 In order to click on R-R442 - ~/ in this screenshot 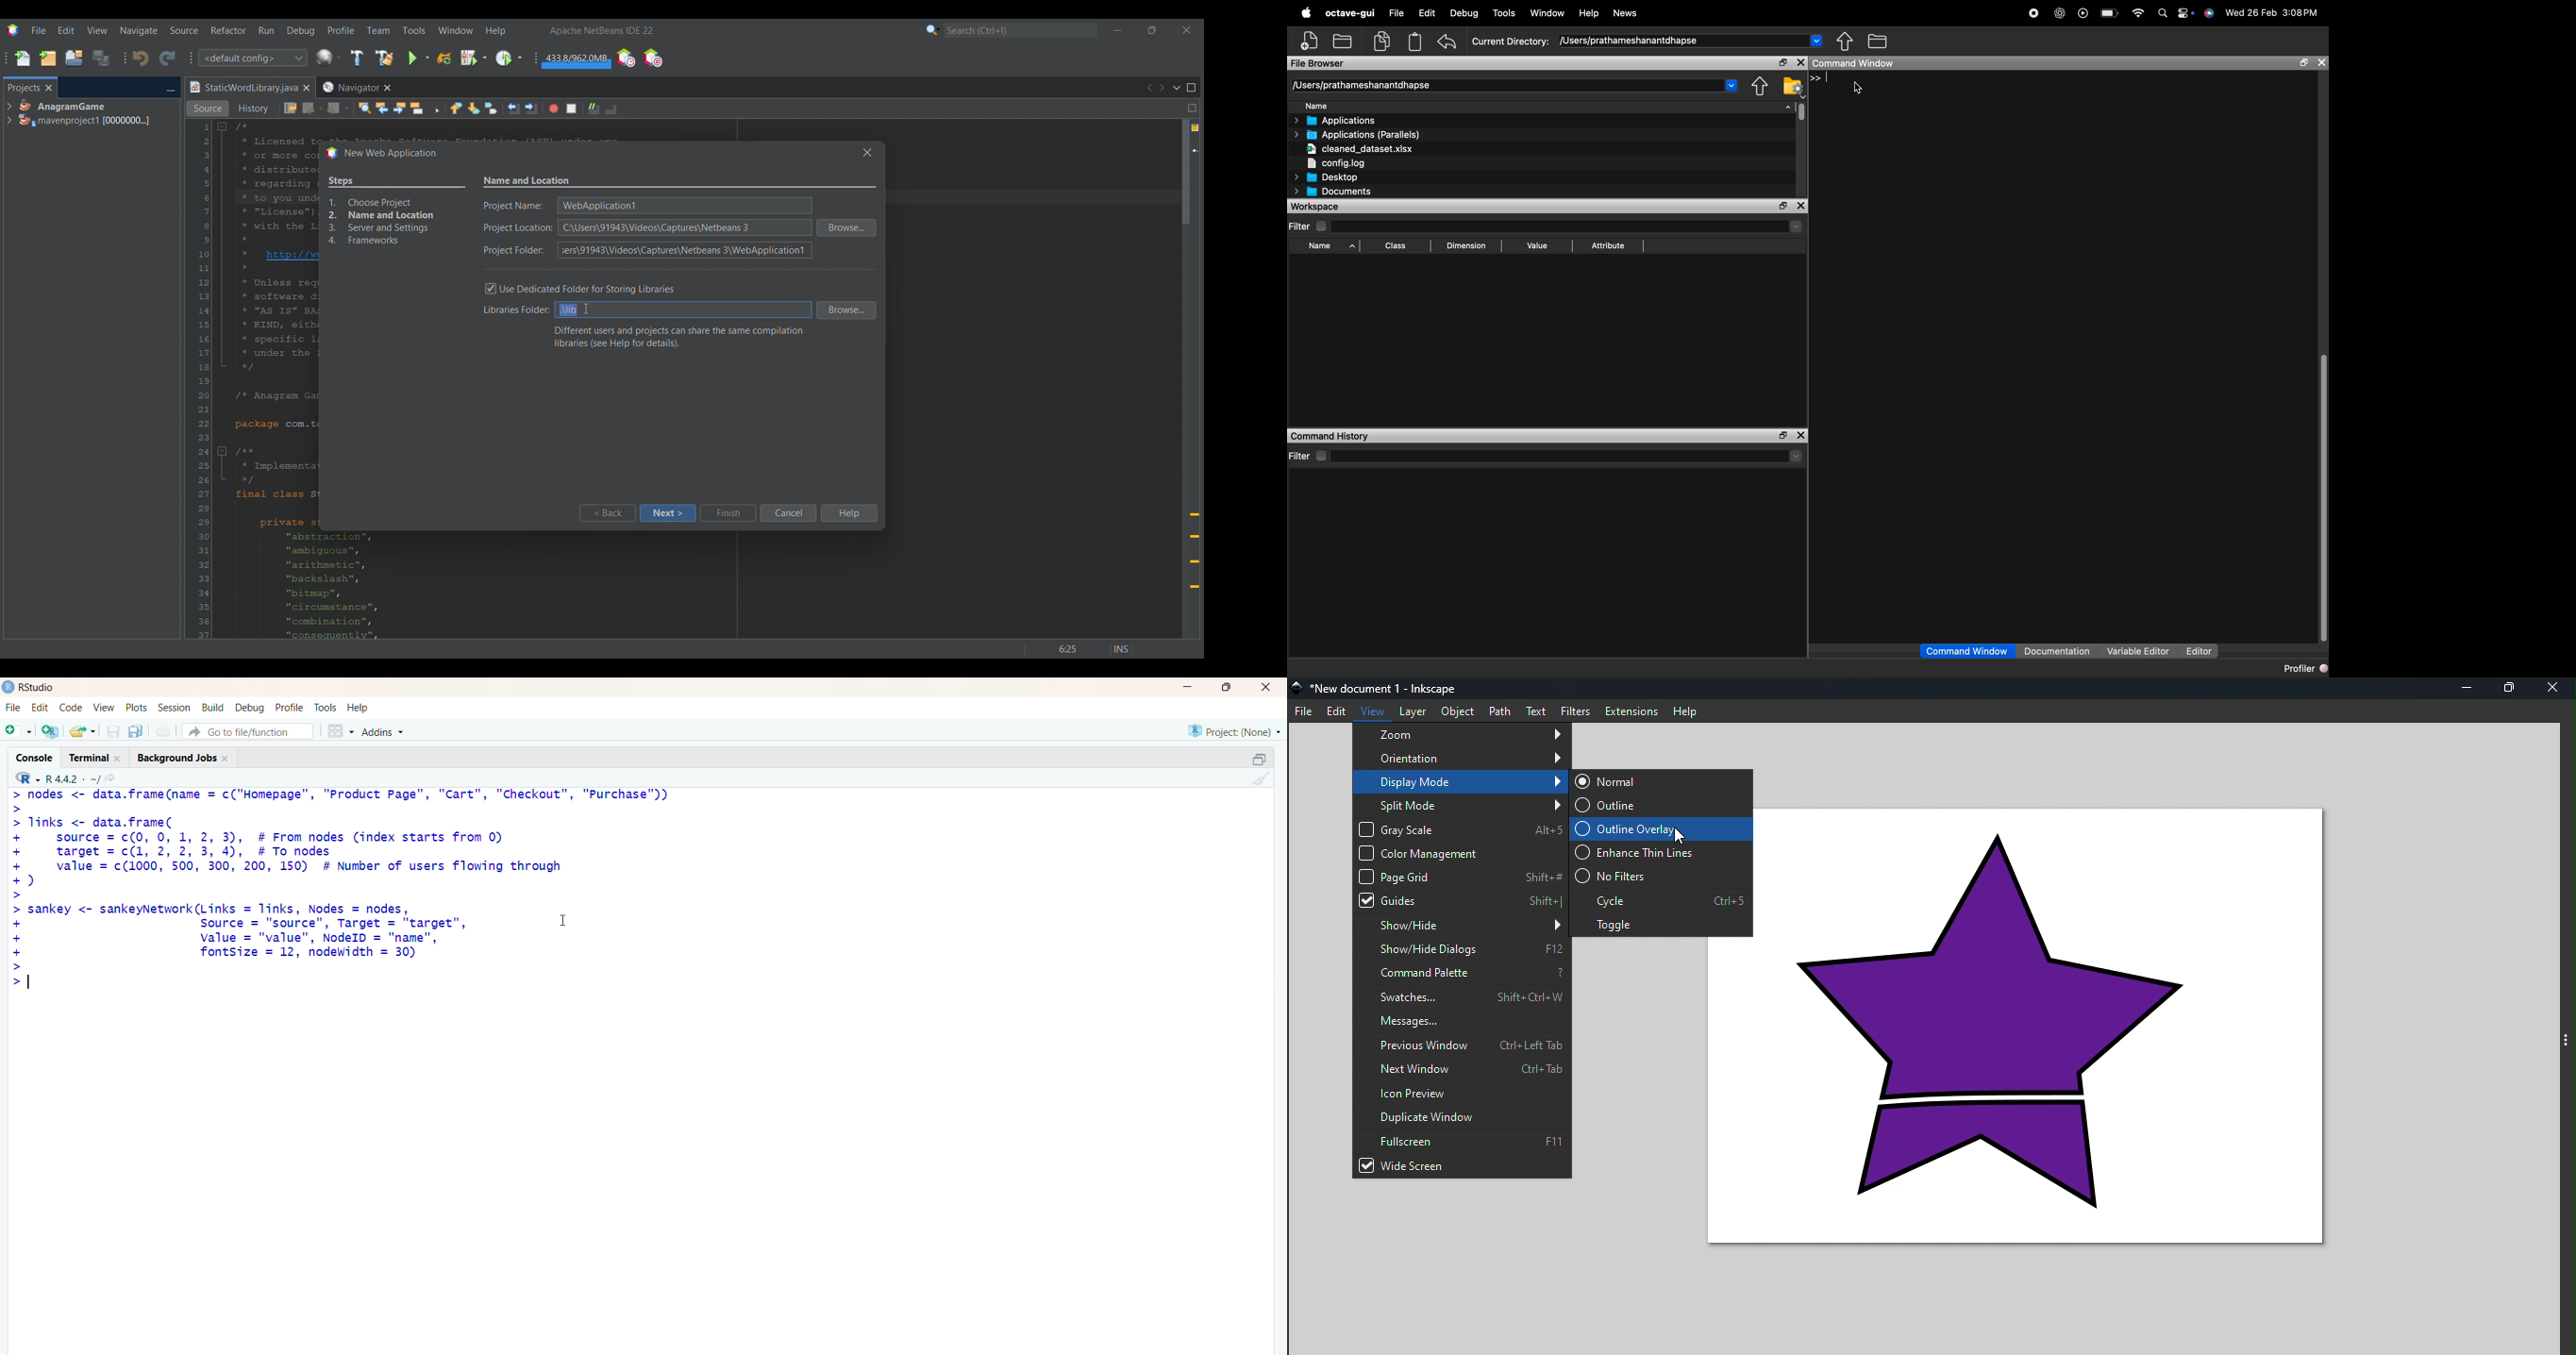, I will do `click(86, 779)`.